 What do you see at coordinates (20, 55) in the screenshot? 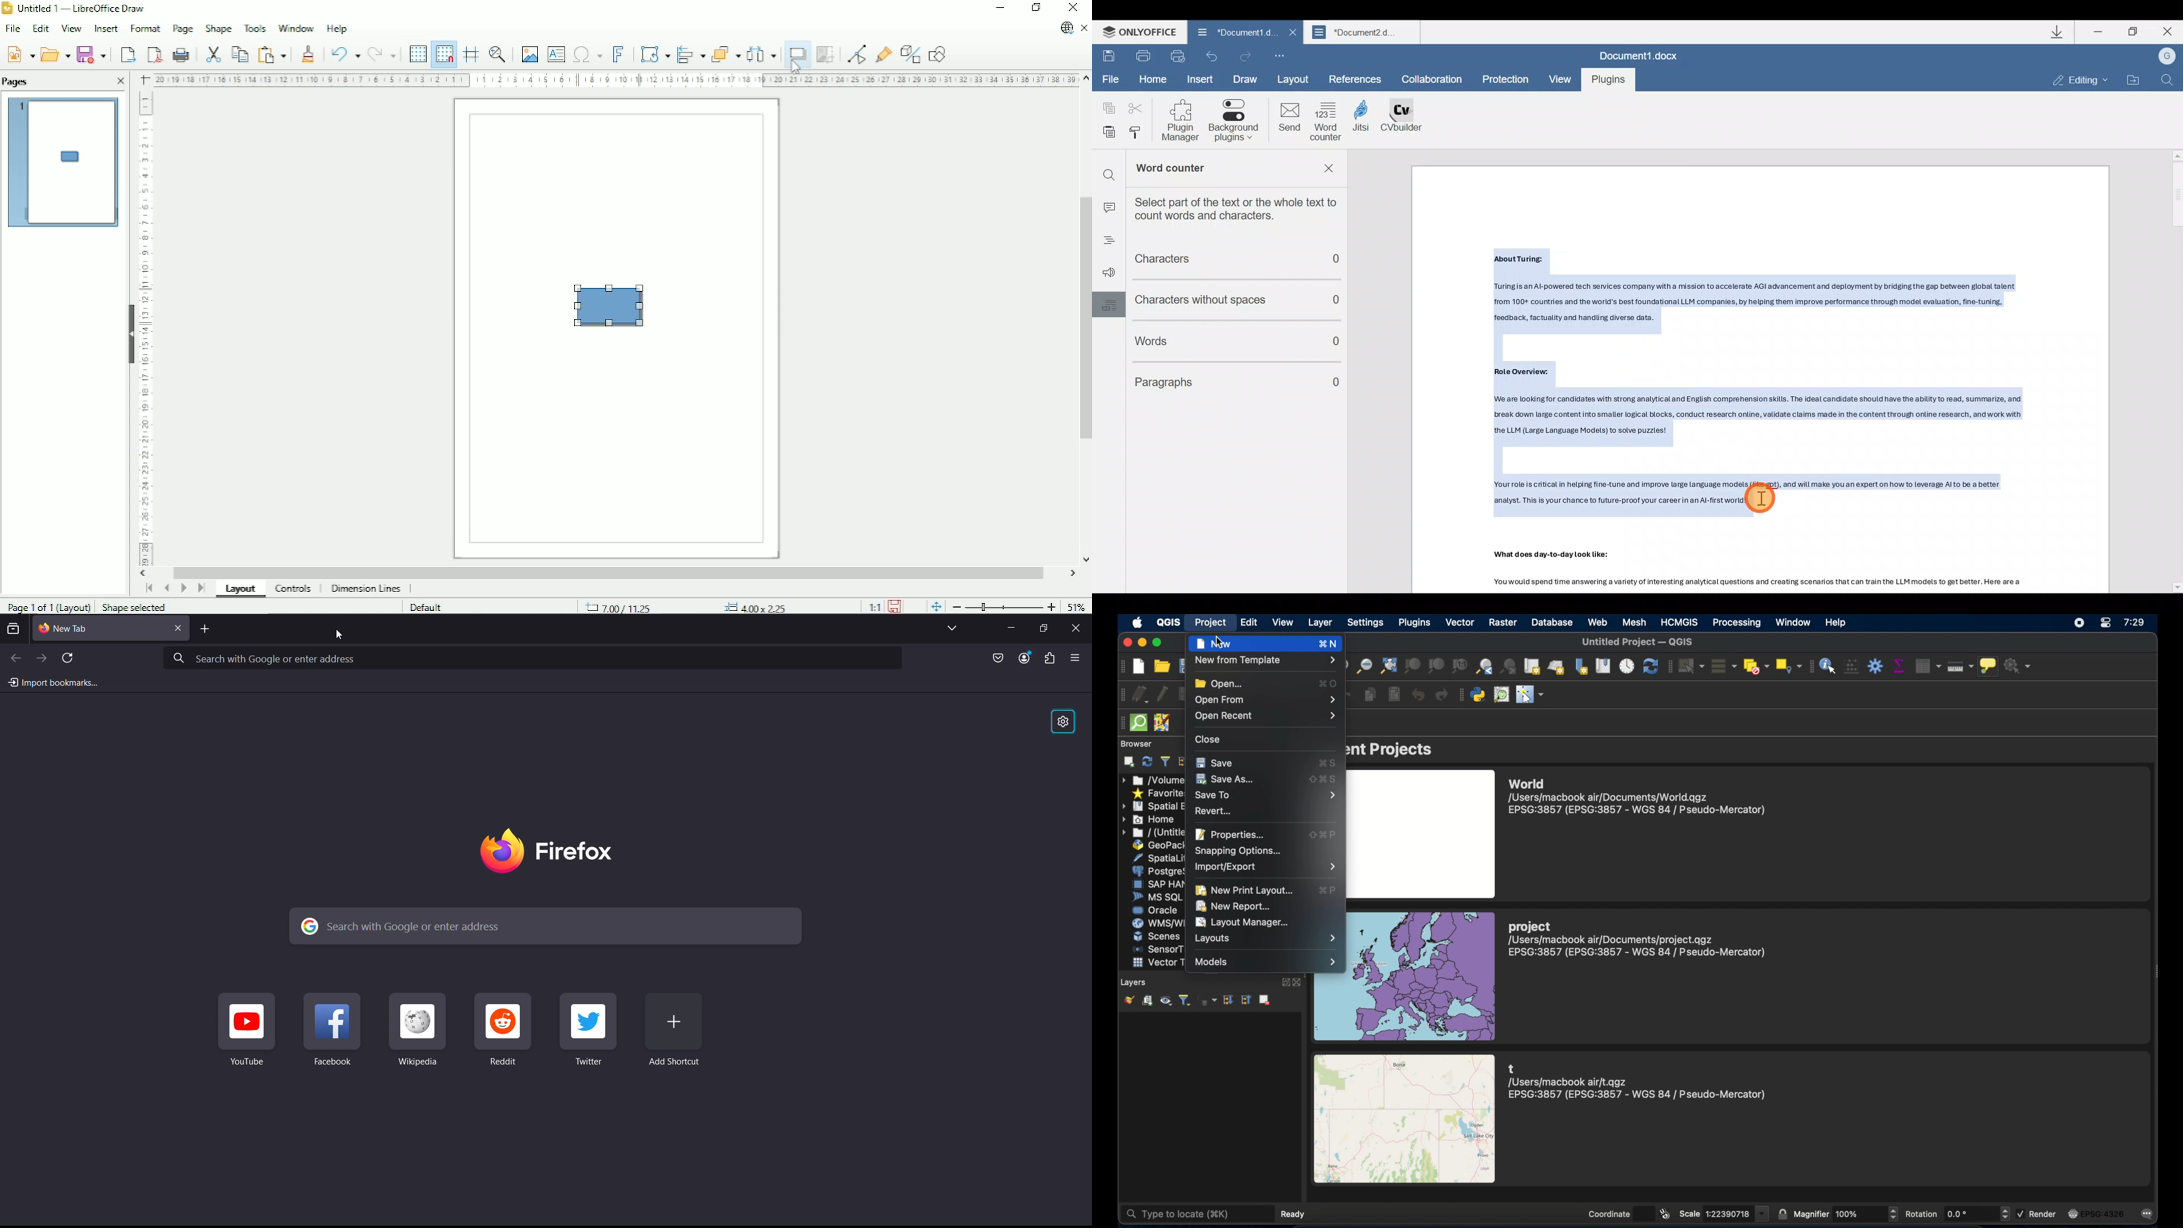
I see `New` at bounding box center [20, 55].